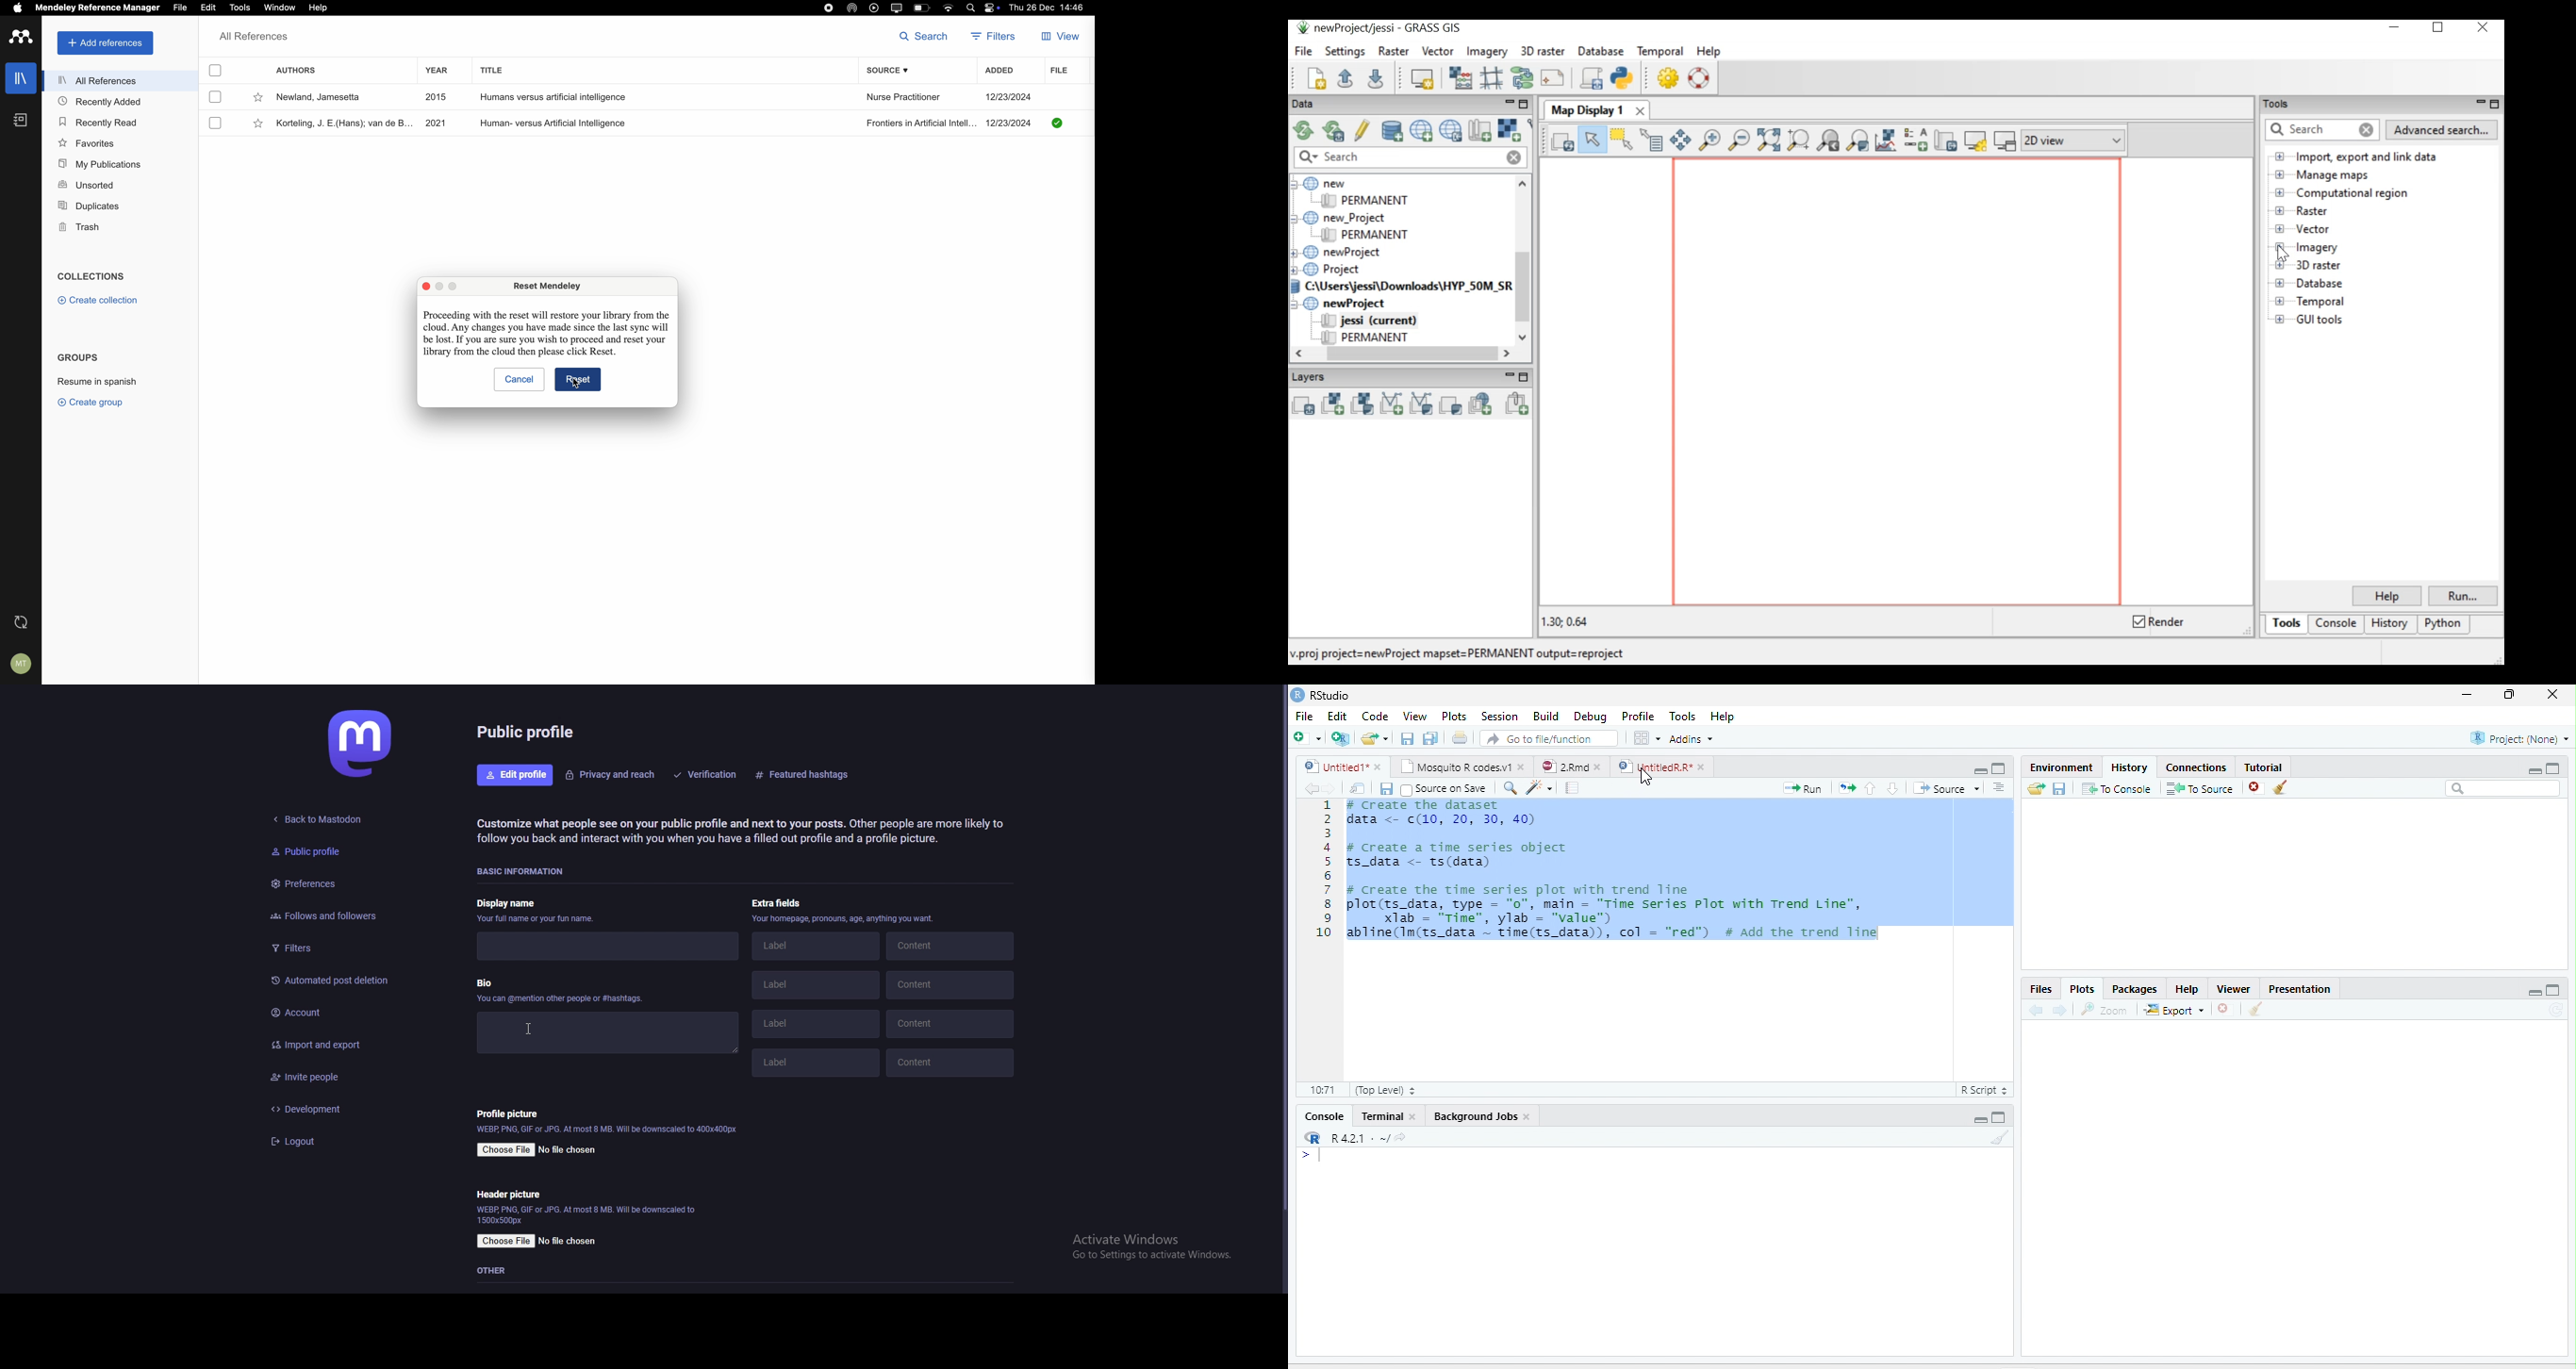  Describe the element at coordinates (1647, 778) in the screenshot. I see `cursor` at that location.